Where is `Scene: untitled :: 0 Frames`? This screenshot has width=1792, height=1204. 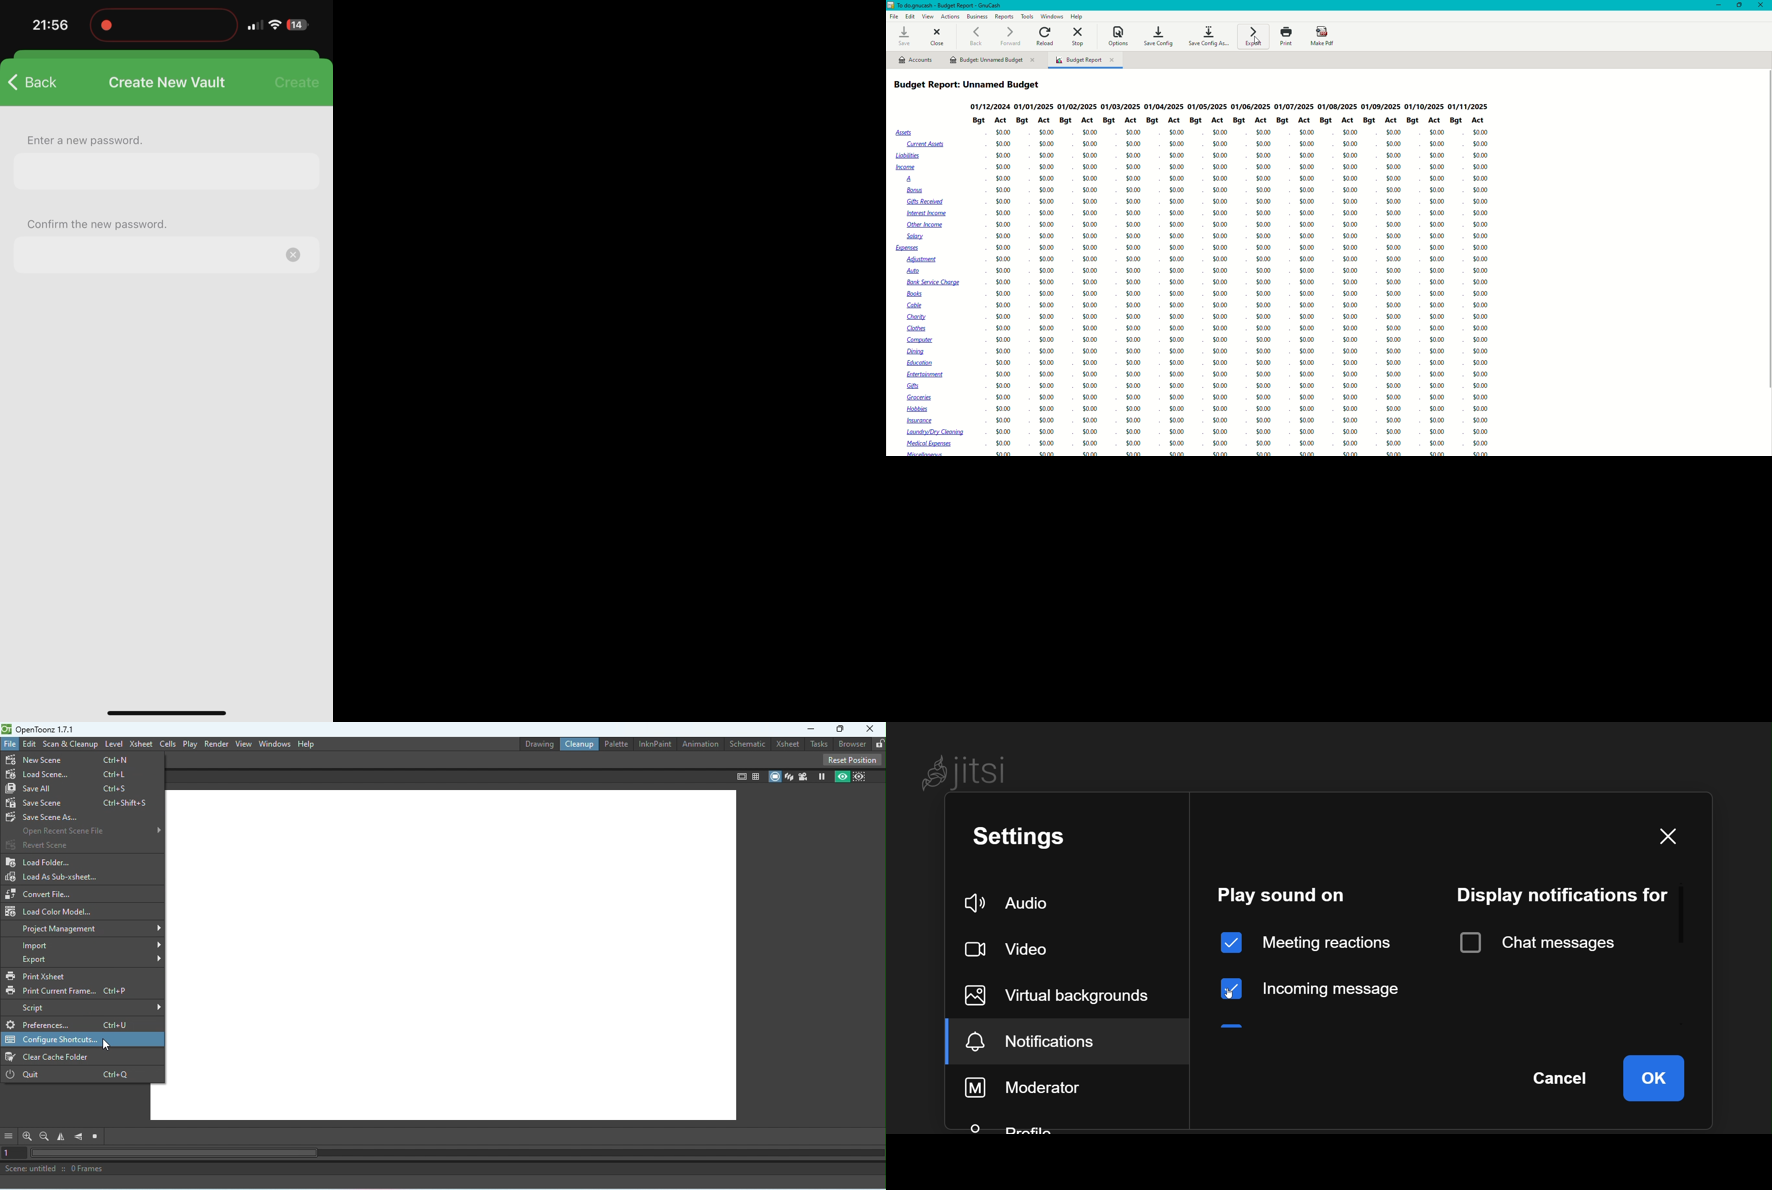 Scene: untitled :: 0 Frames is located at coordinates (443, 1170).